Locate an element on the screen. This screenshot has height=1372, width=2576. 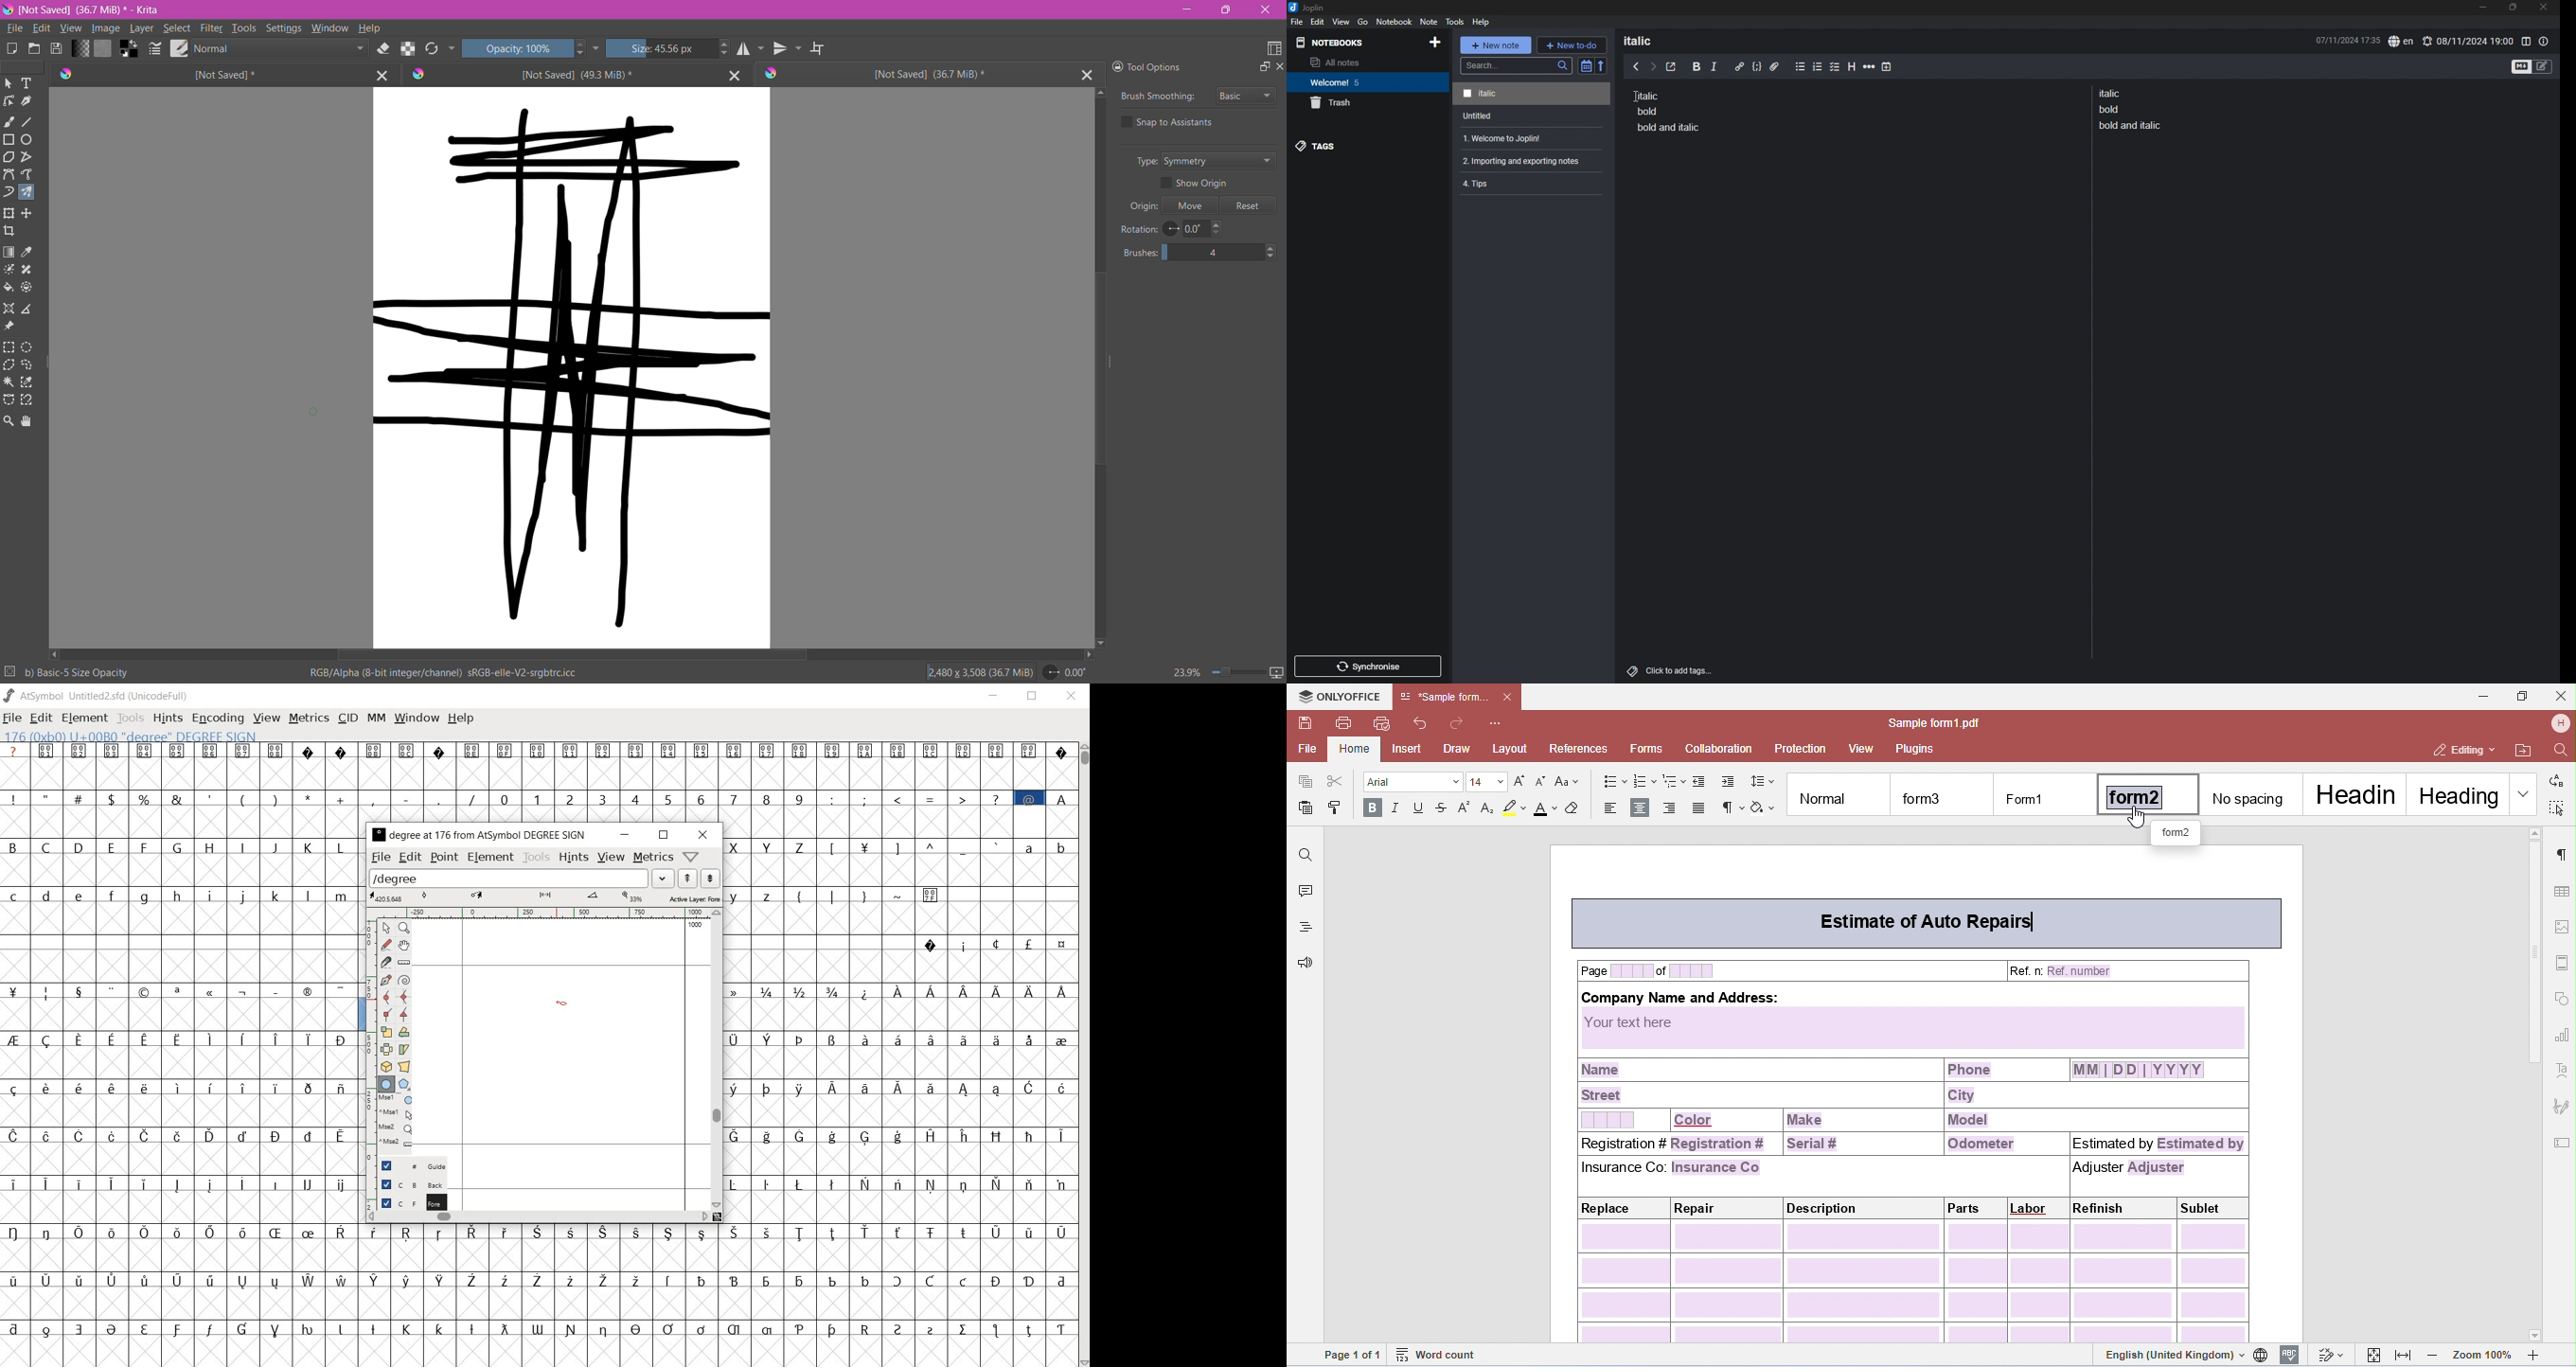
Move is located at coordinates (1191, 207).